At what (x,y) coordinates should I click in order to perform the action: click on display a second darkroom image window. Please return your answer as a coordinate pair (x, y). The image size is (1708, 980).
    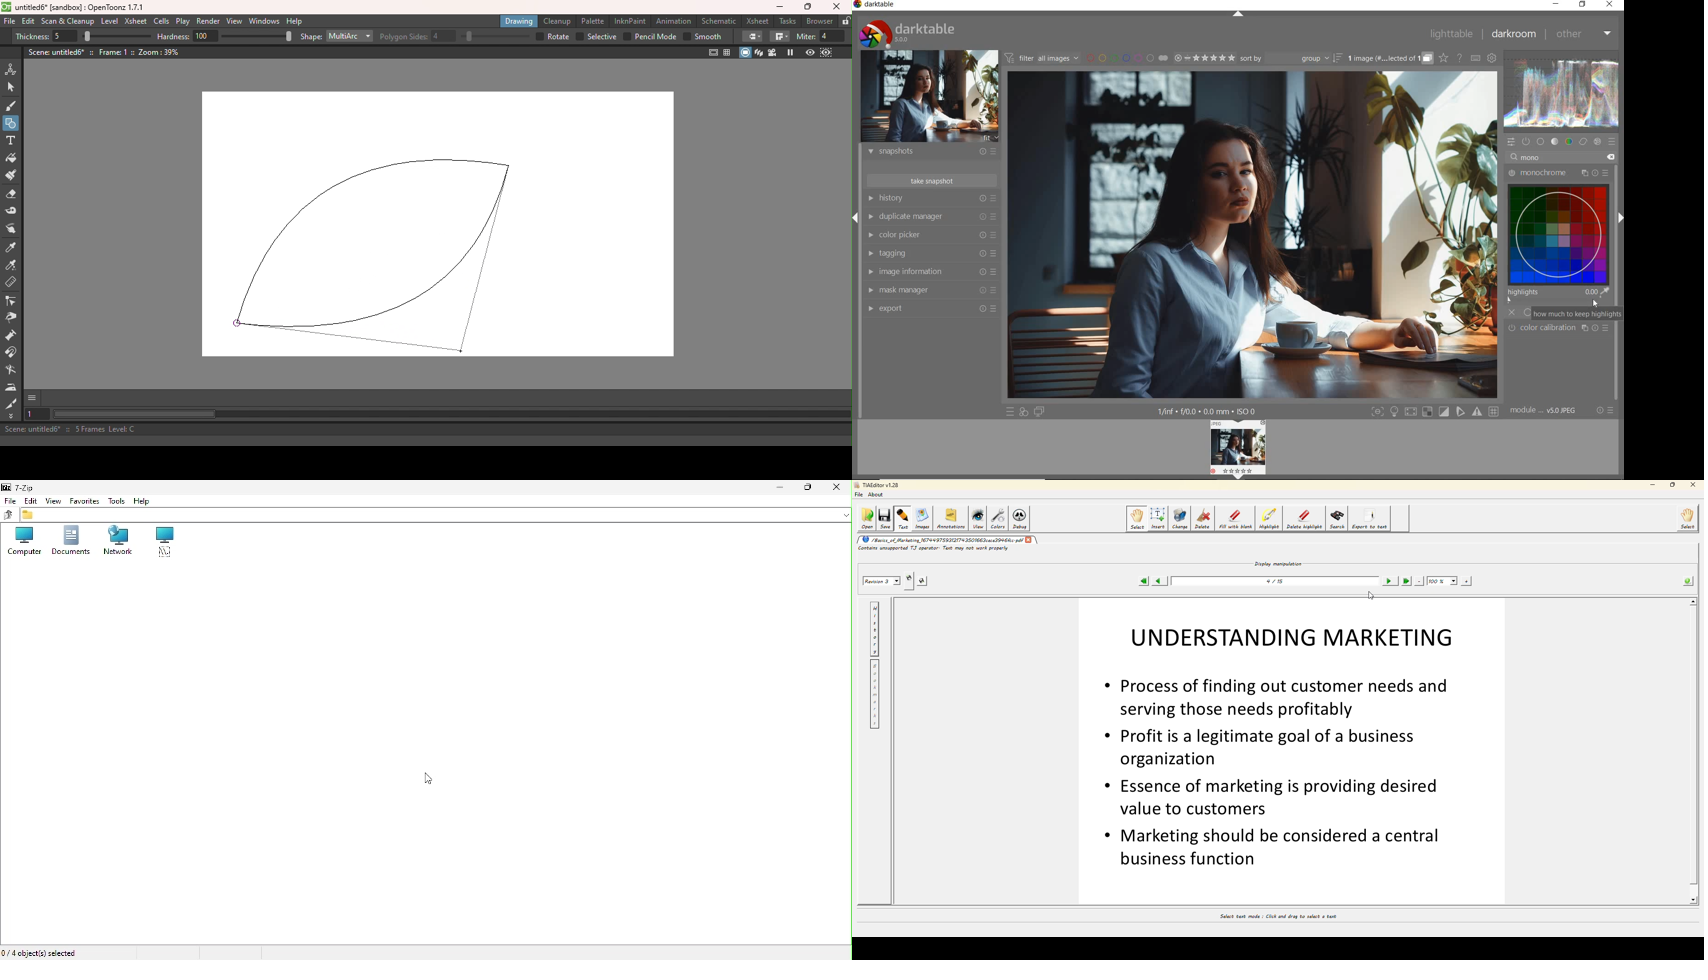
    Looking at the image, I should click on (1039, 411).